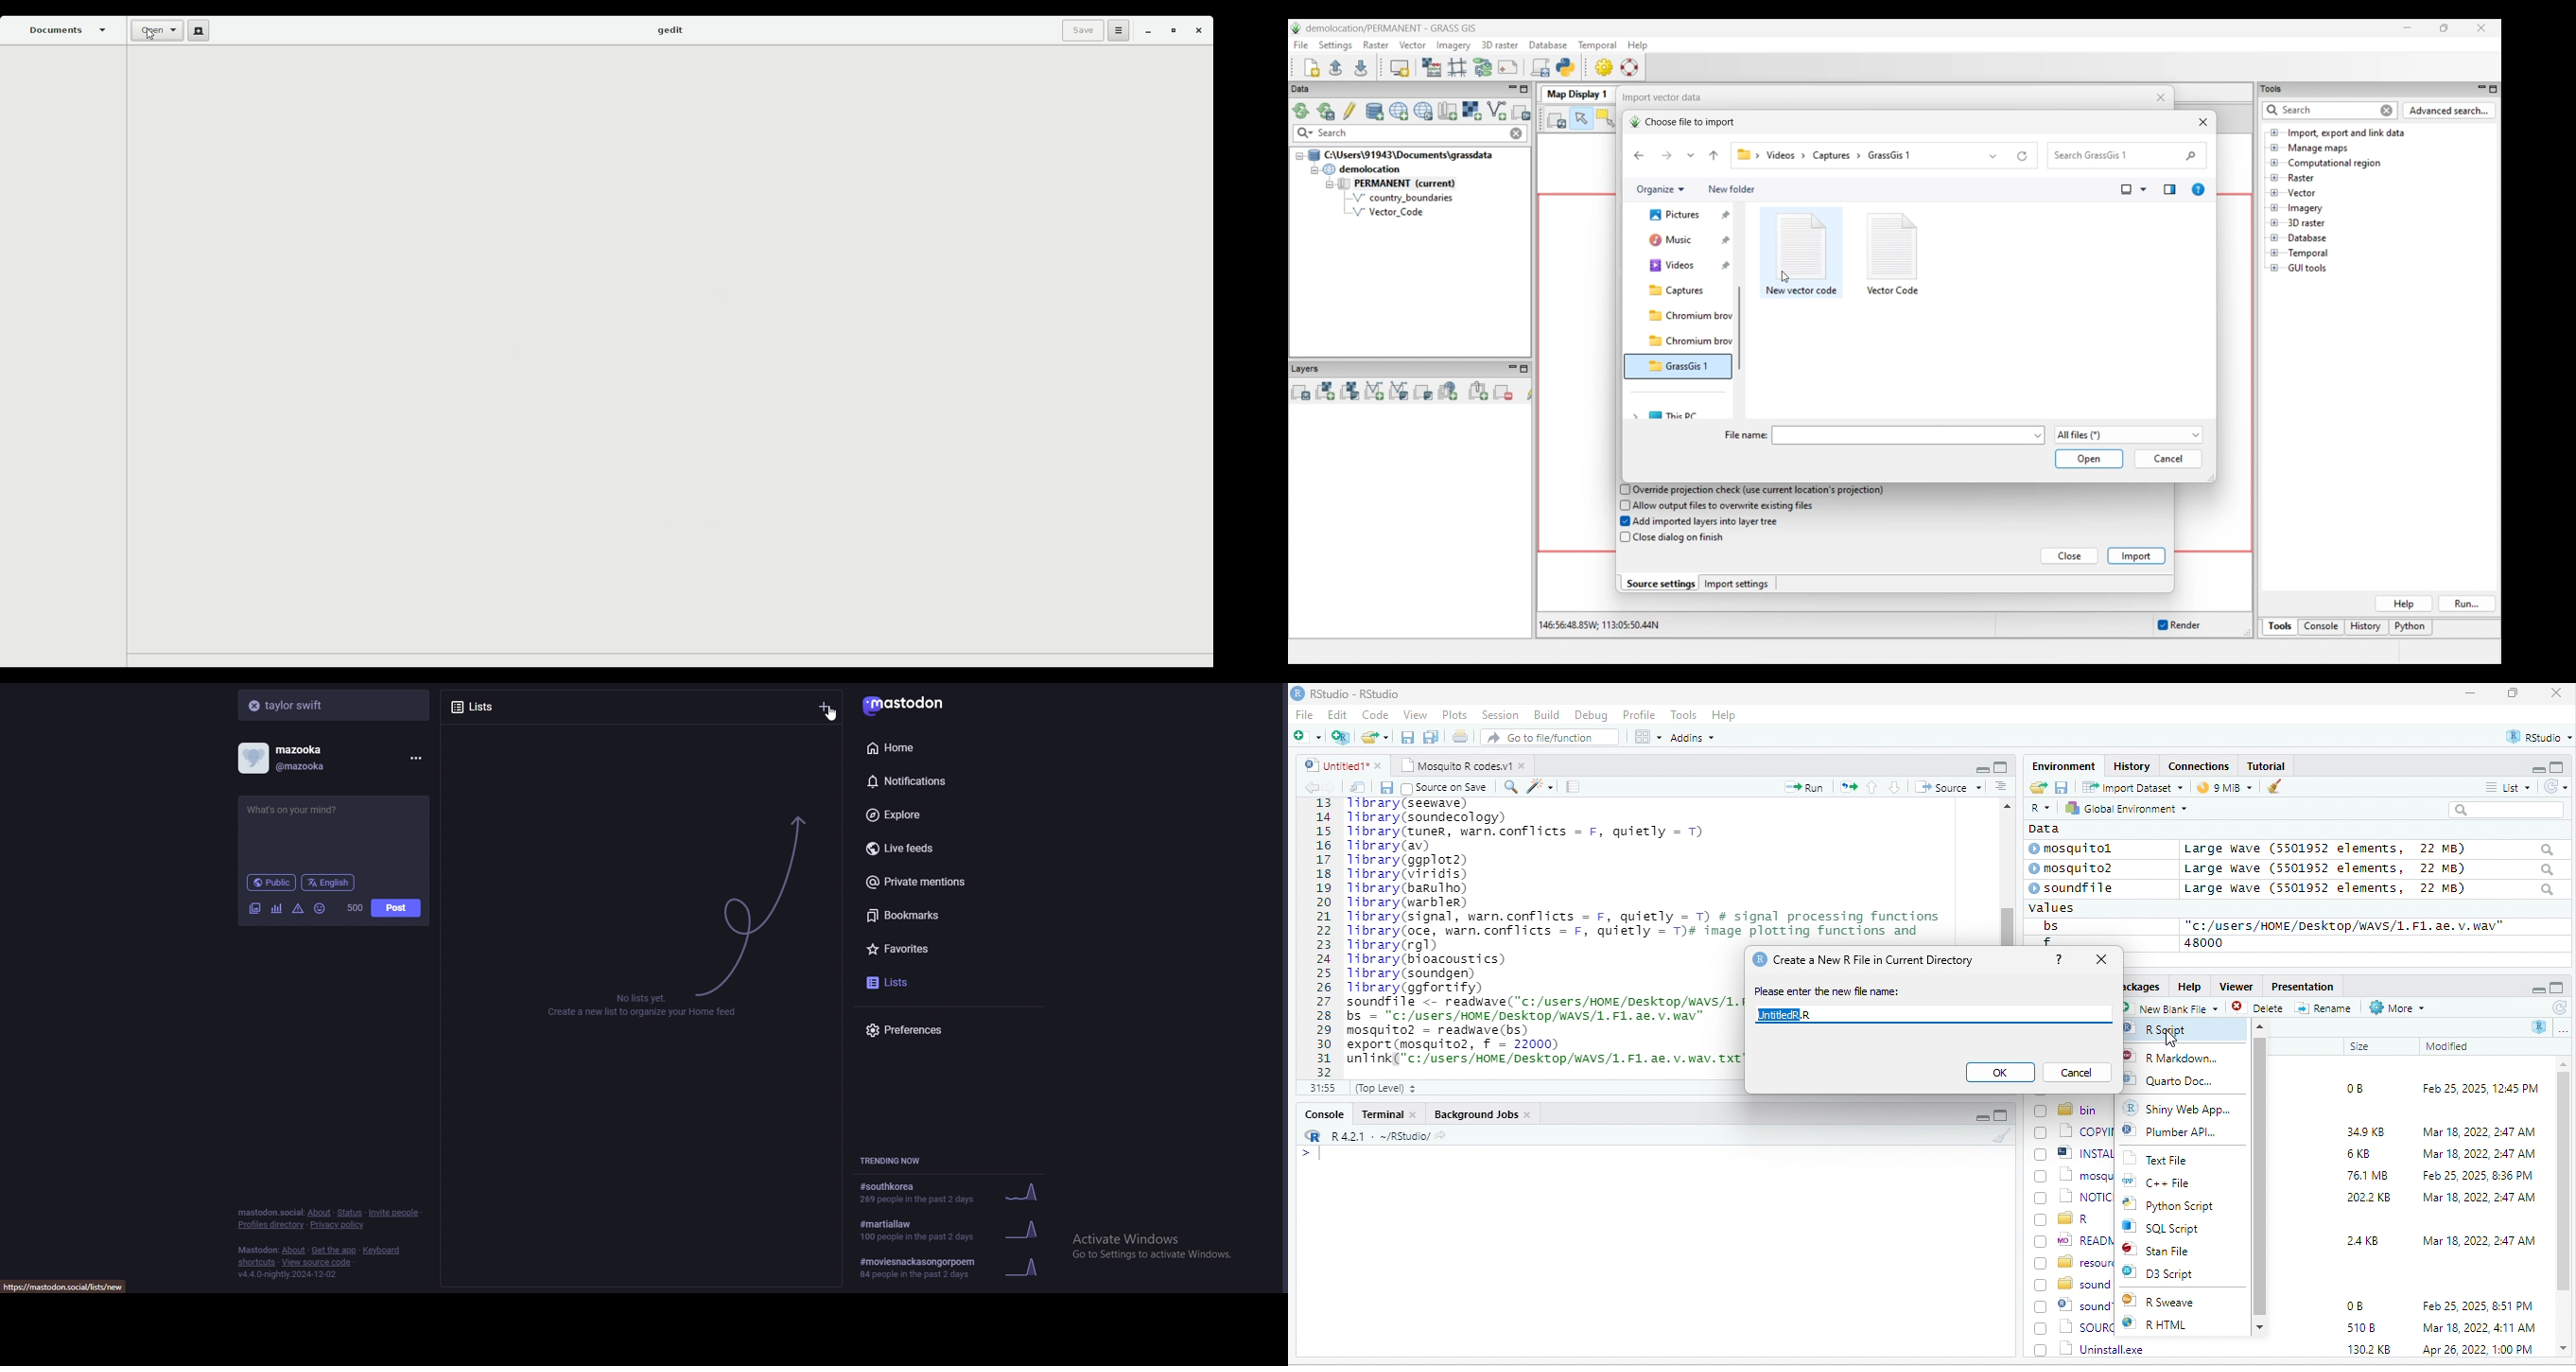 This screenshot has width=2576, height=1372. What do you see at coordinates (2077, 867) in the screenshot?
I see `© mosquito?` at bounding box center [2077, 867].